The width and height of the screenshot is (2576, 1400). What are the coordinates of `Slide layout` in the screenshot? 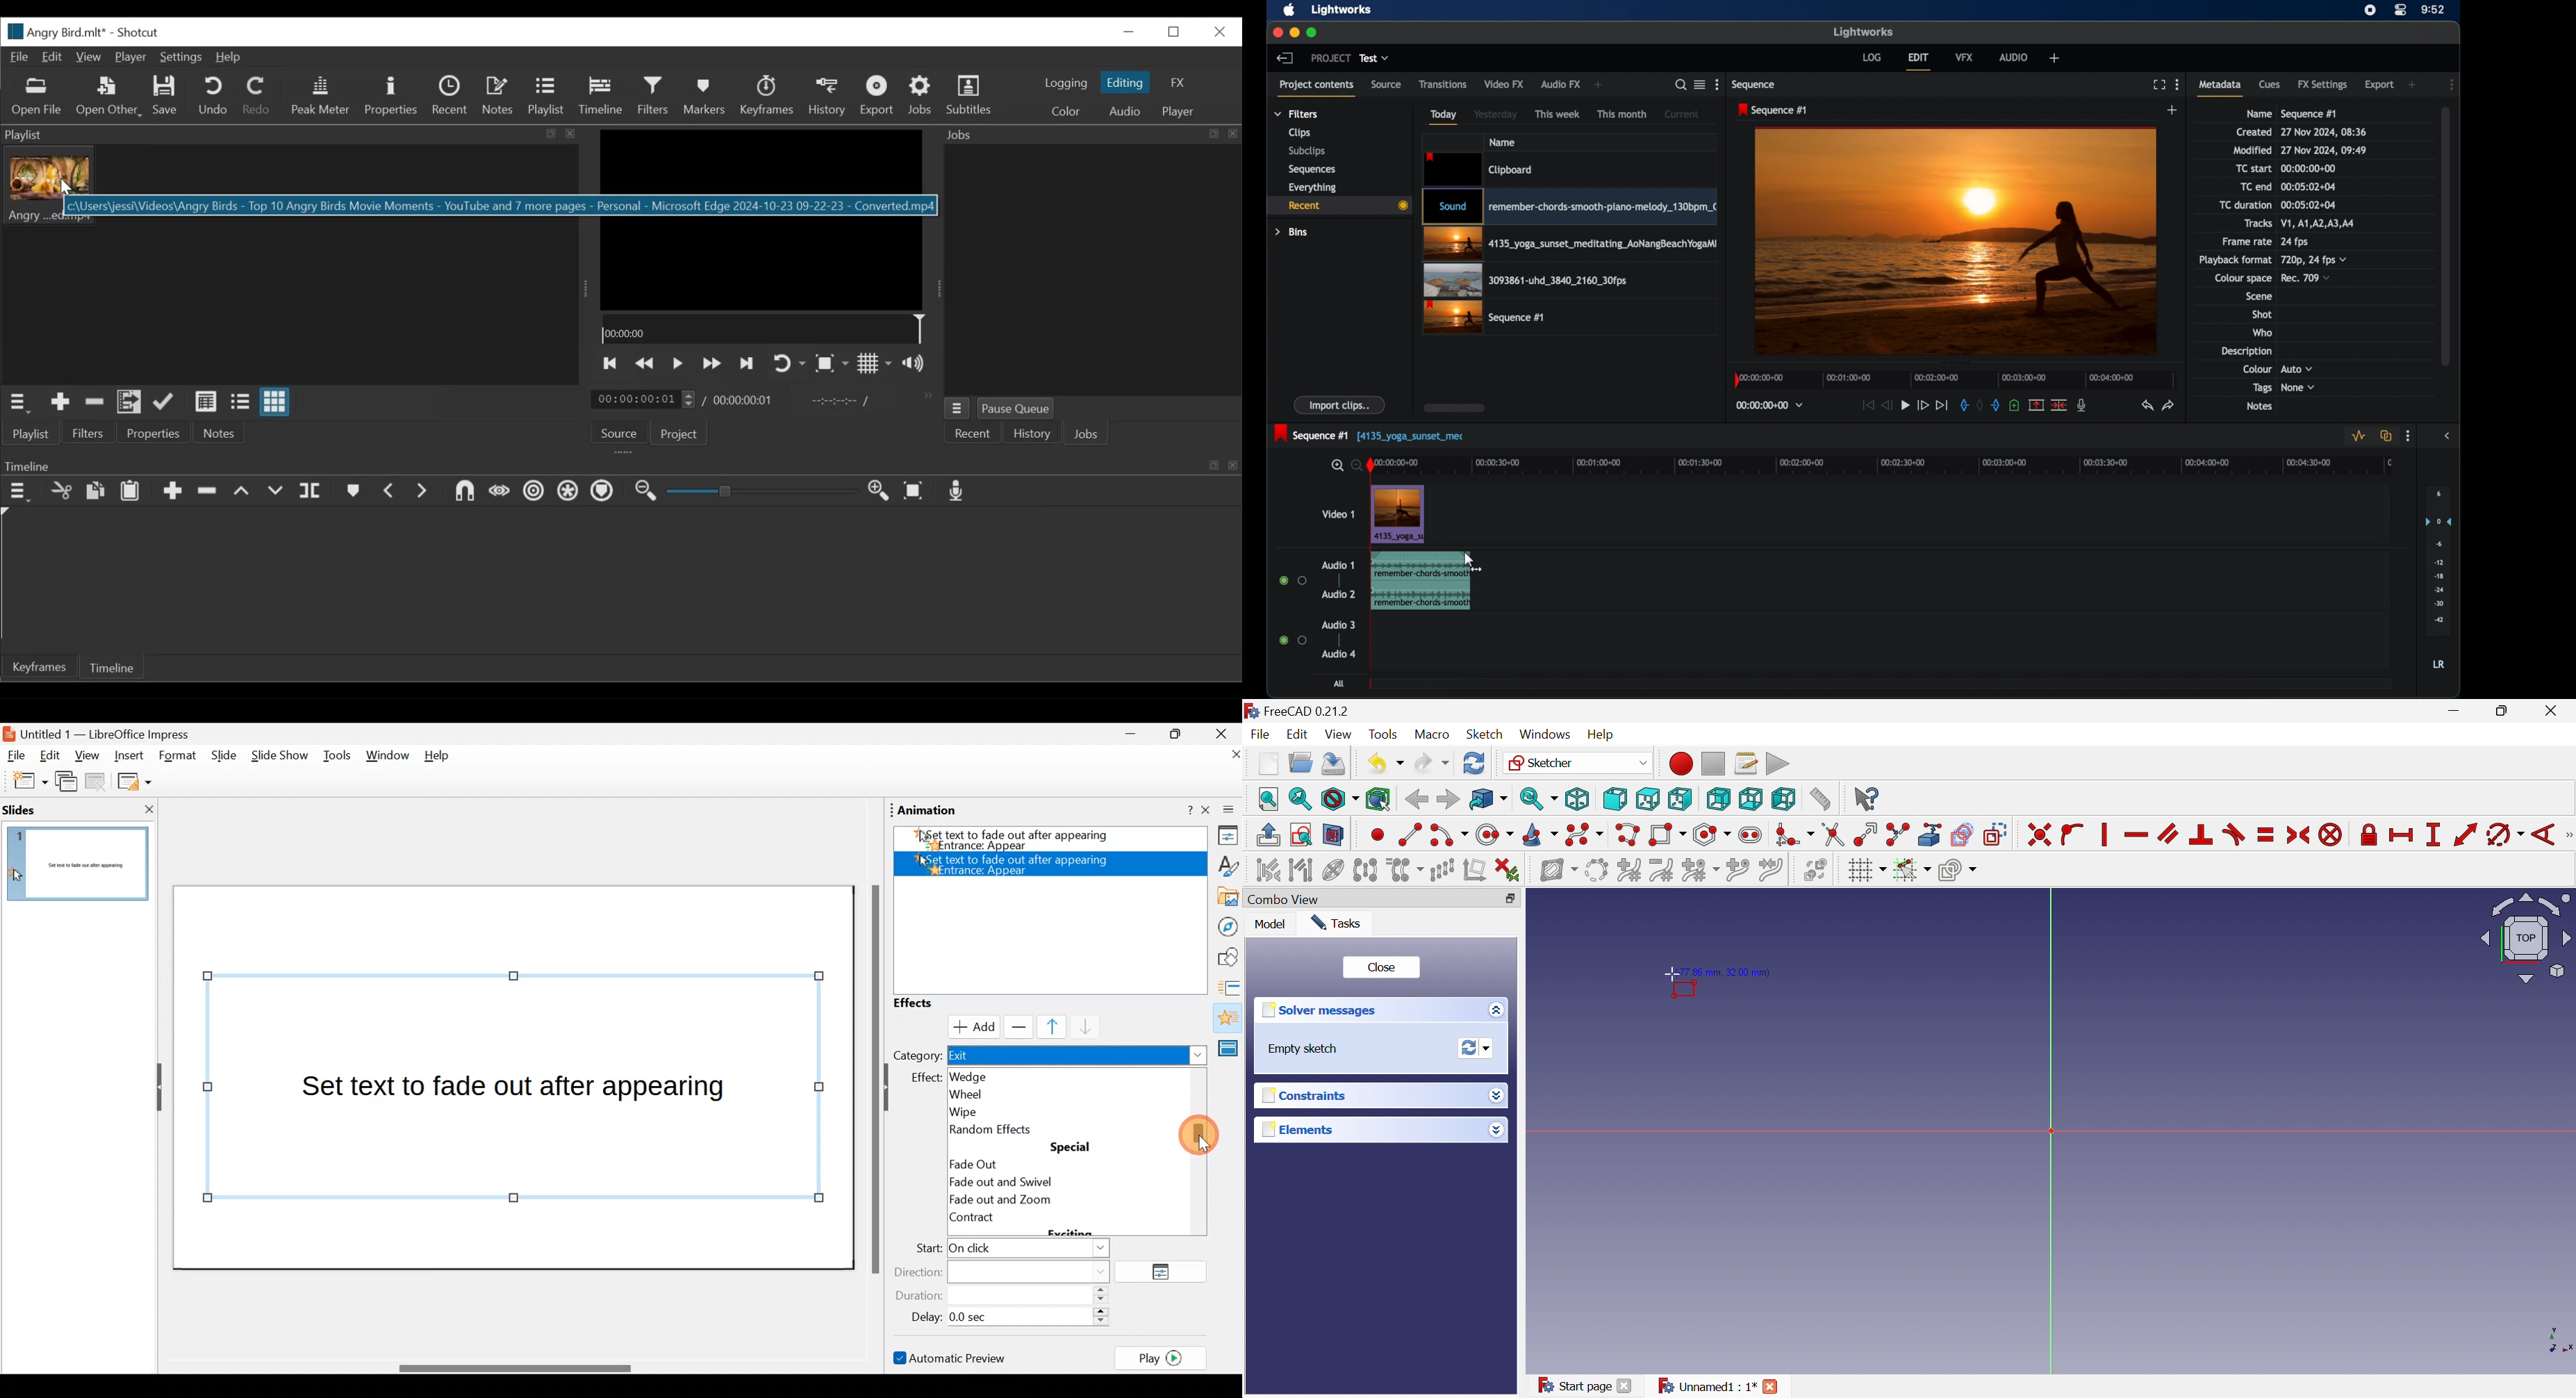 It's located at (133, 781).